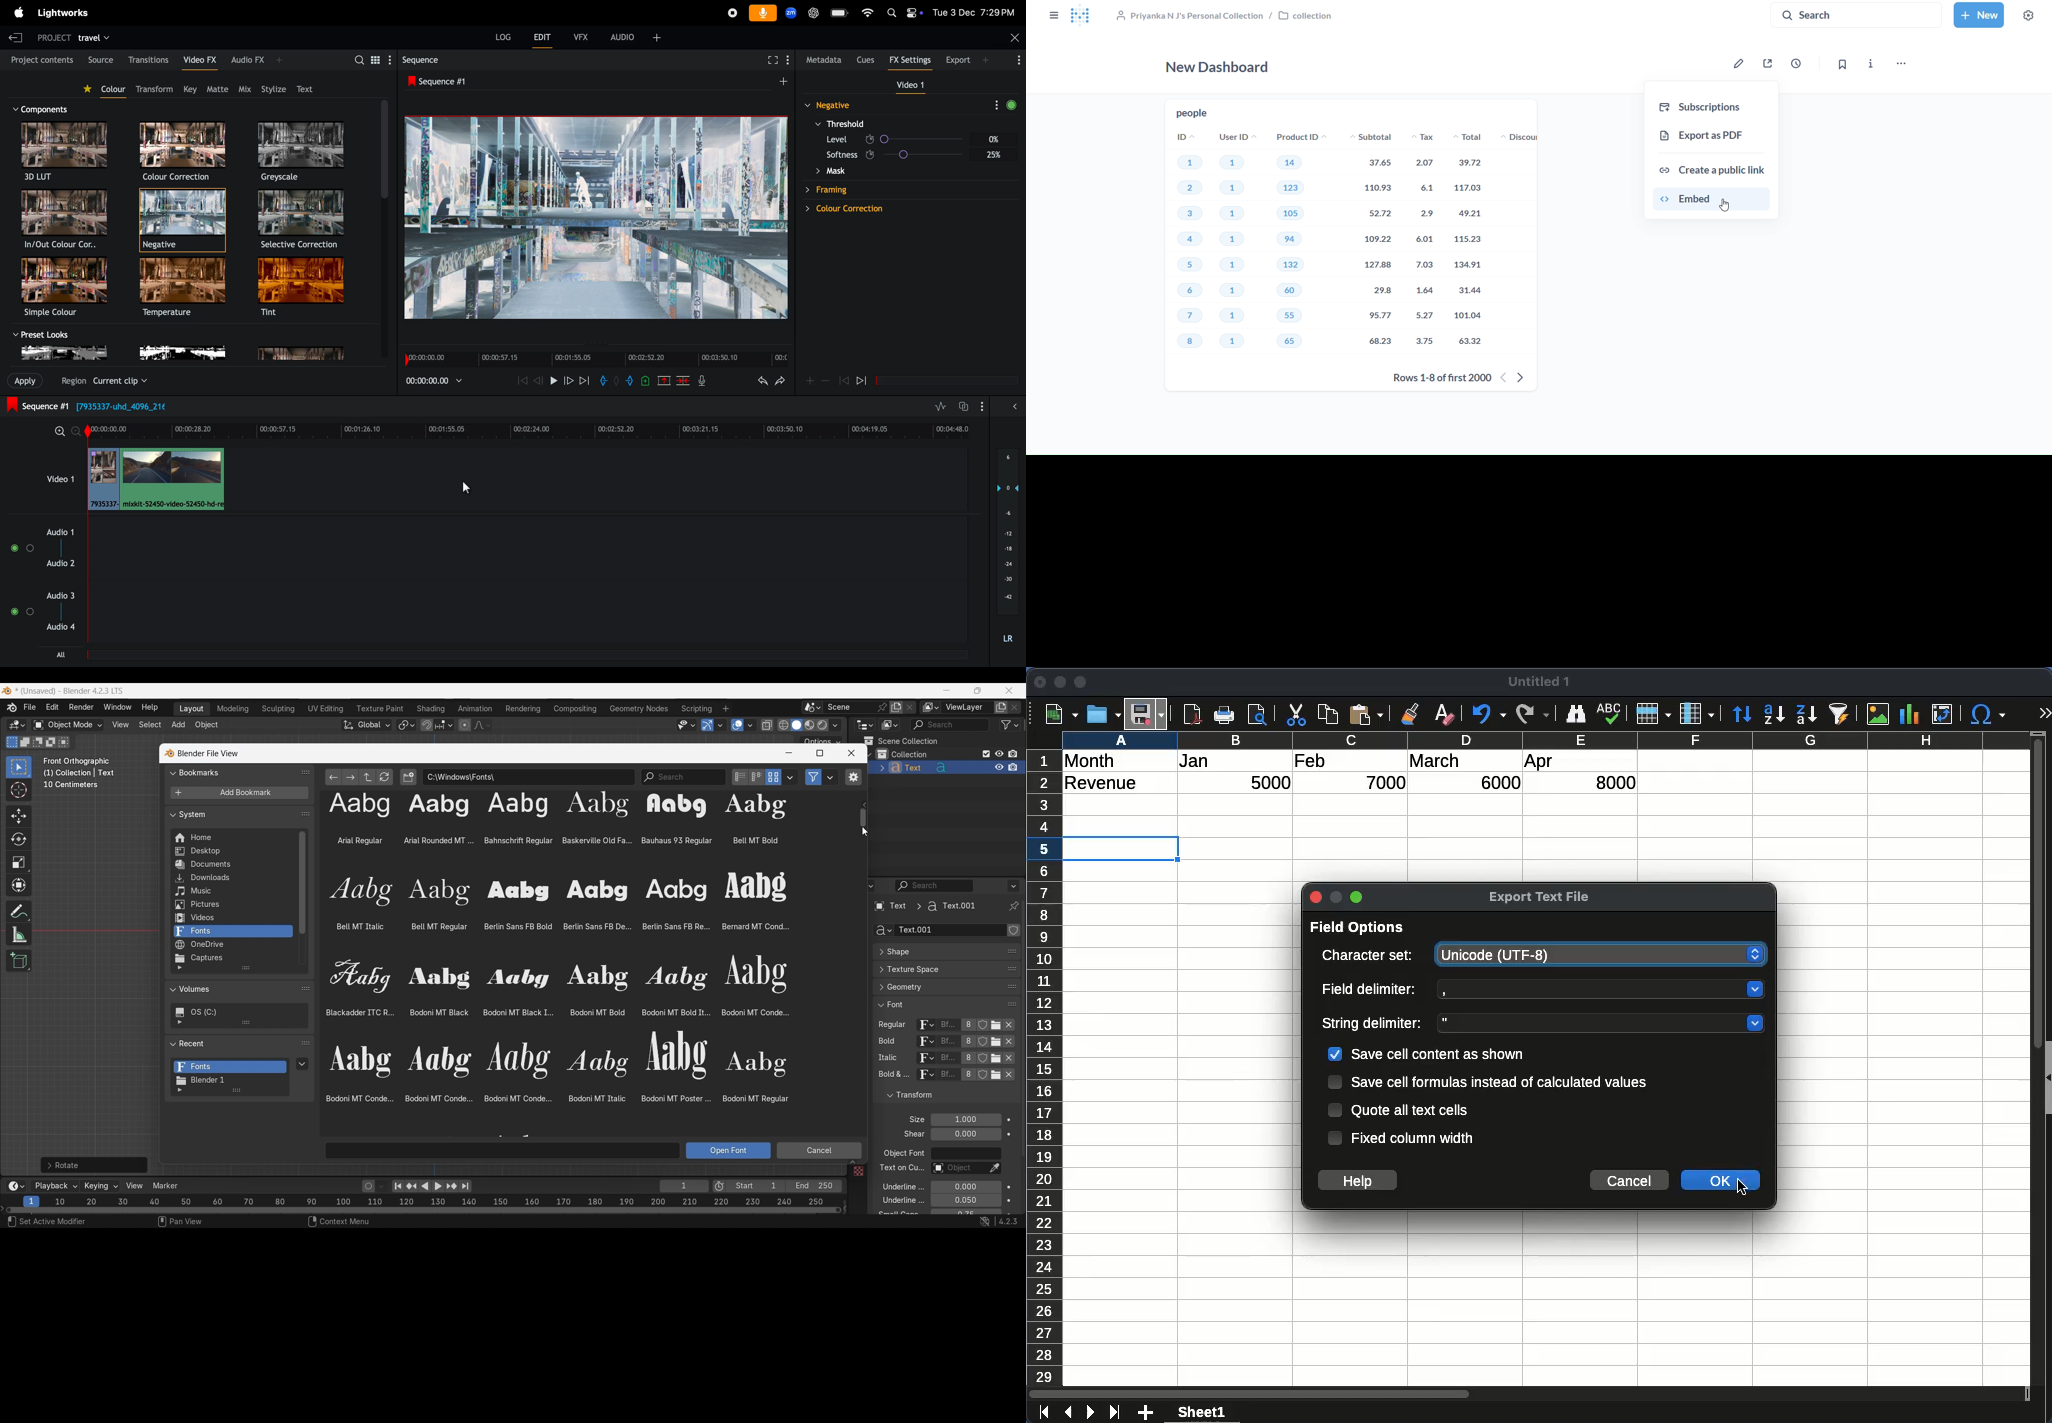  What do you see at coordinates (897, 1214) in the screenshot?
I see `text` at bounding box center [897, 1214].